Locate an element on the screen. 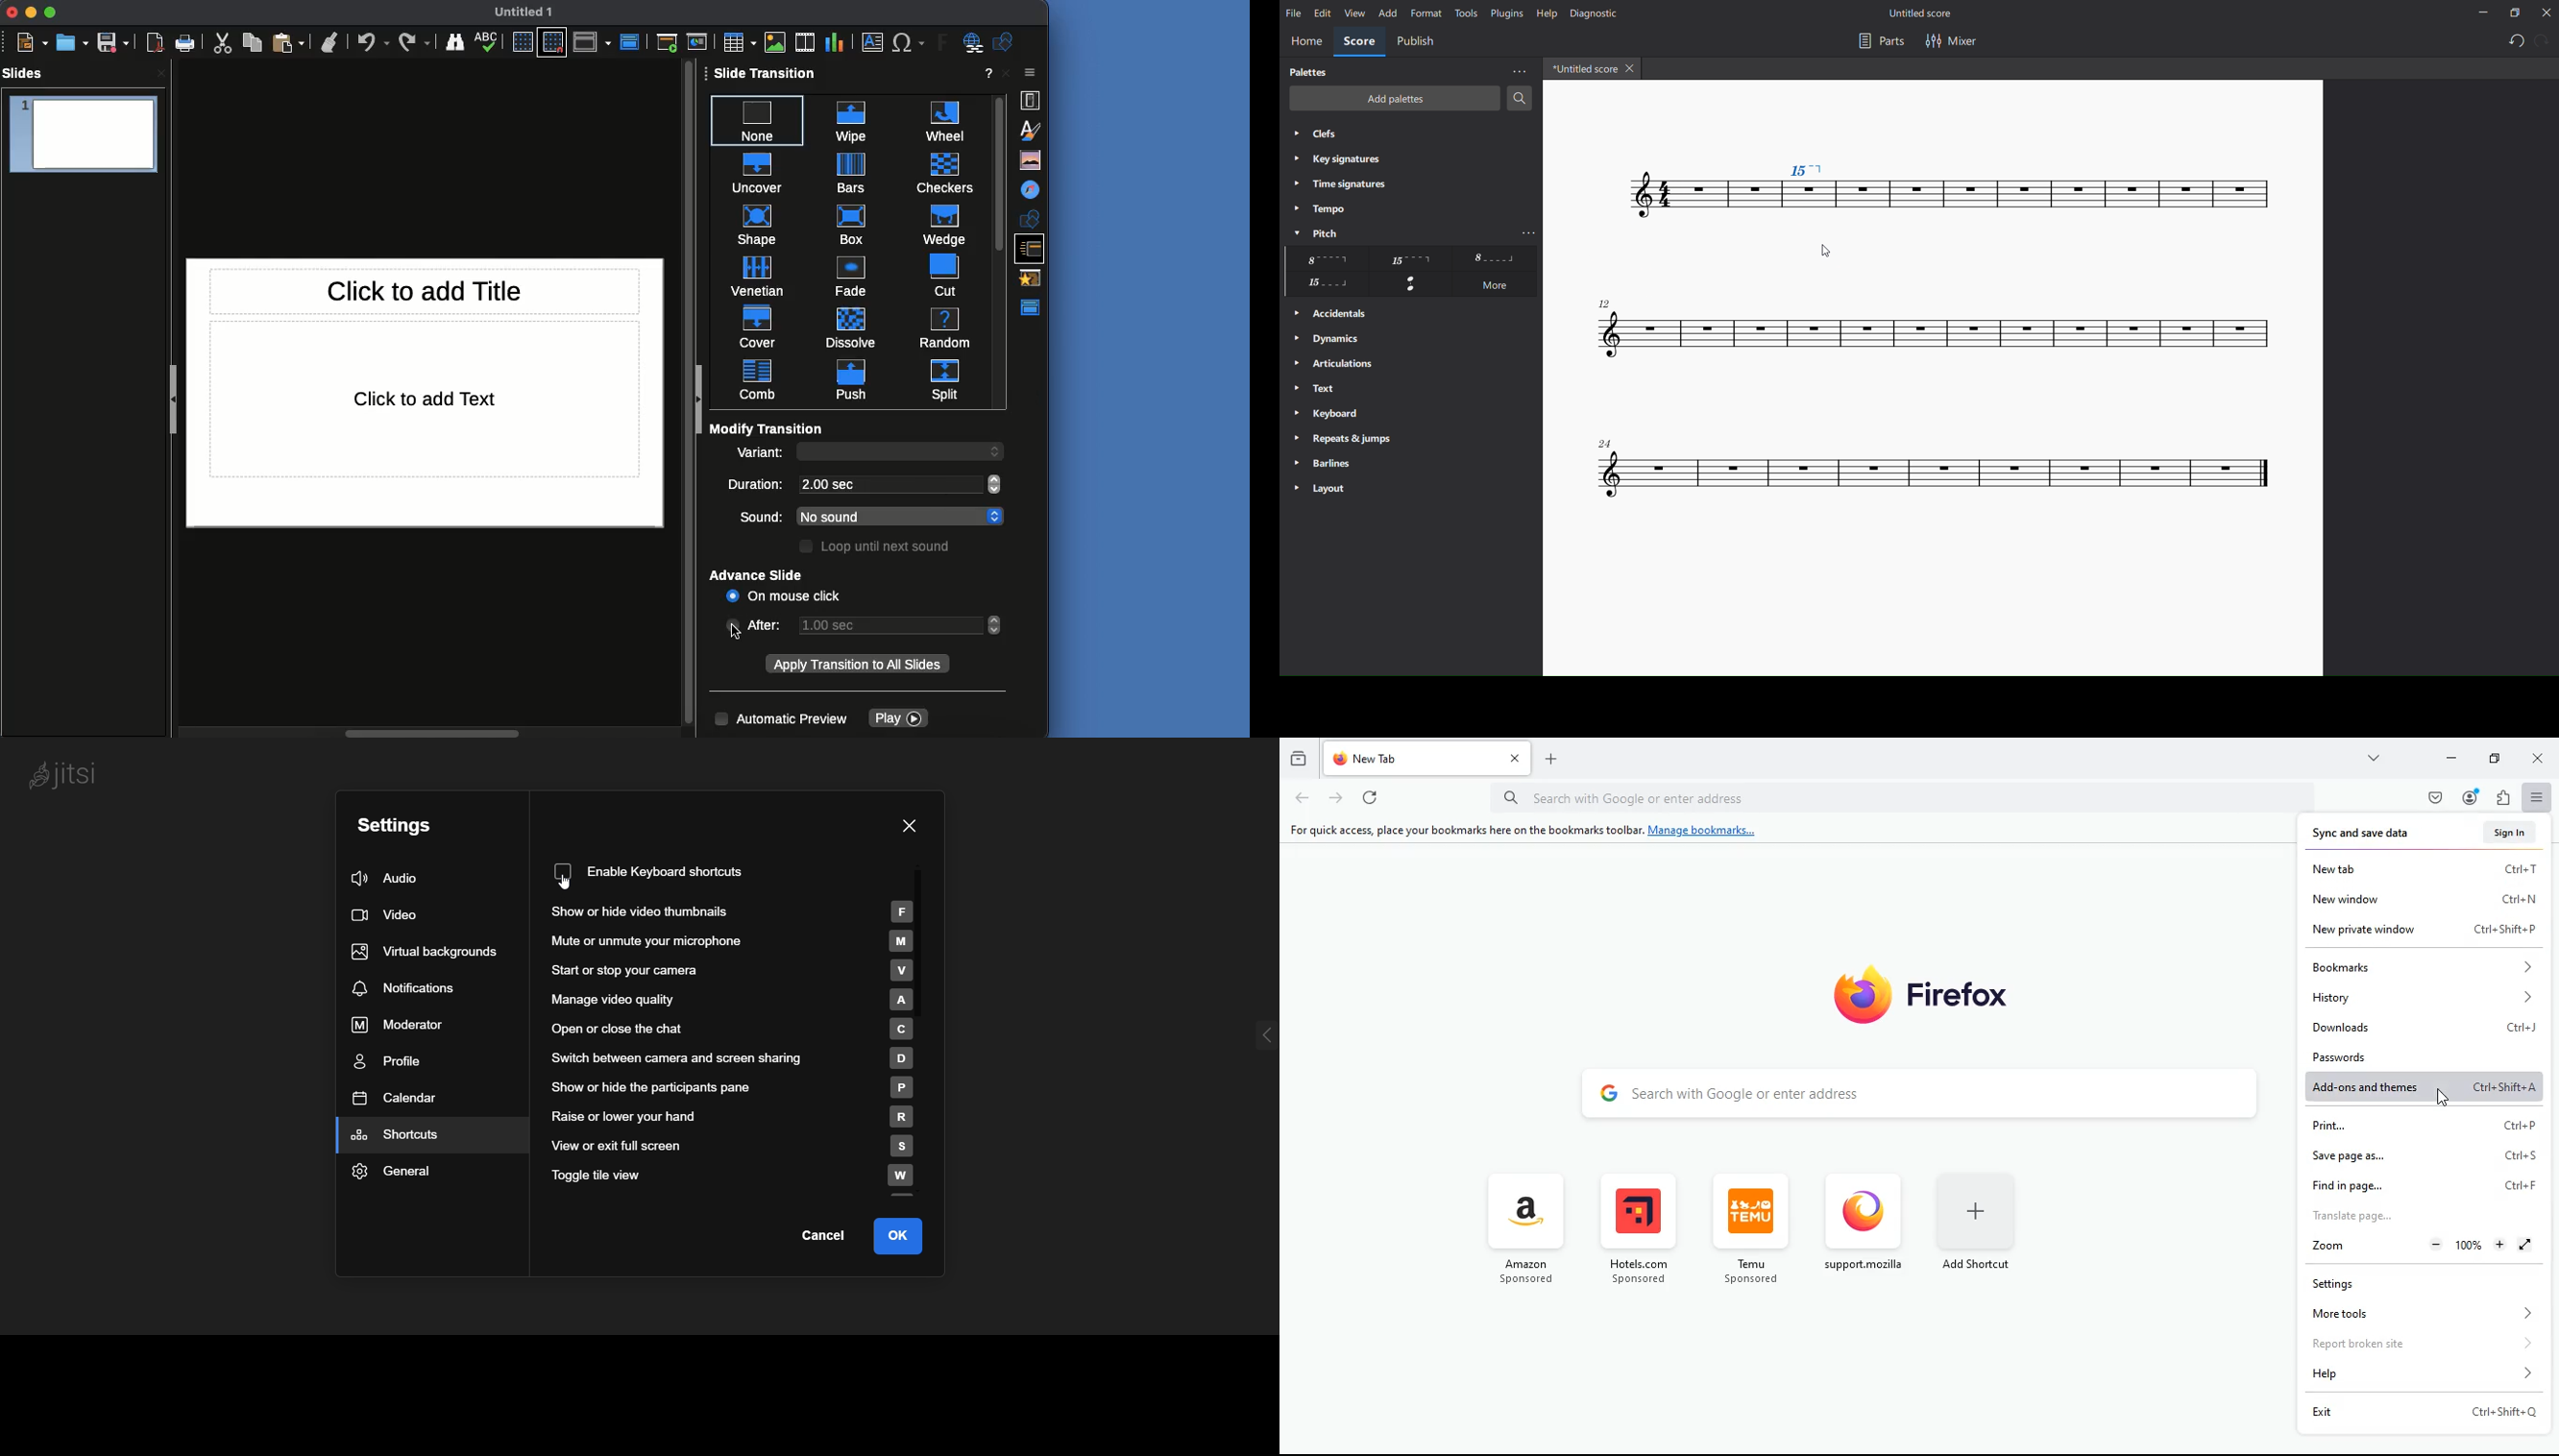  Special characters is located at coordinates (909, 41).